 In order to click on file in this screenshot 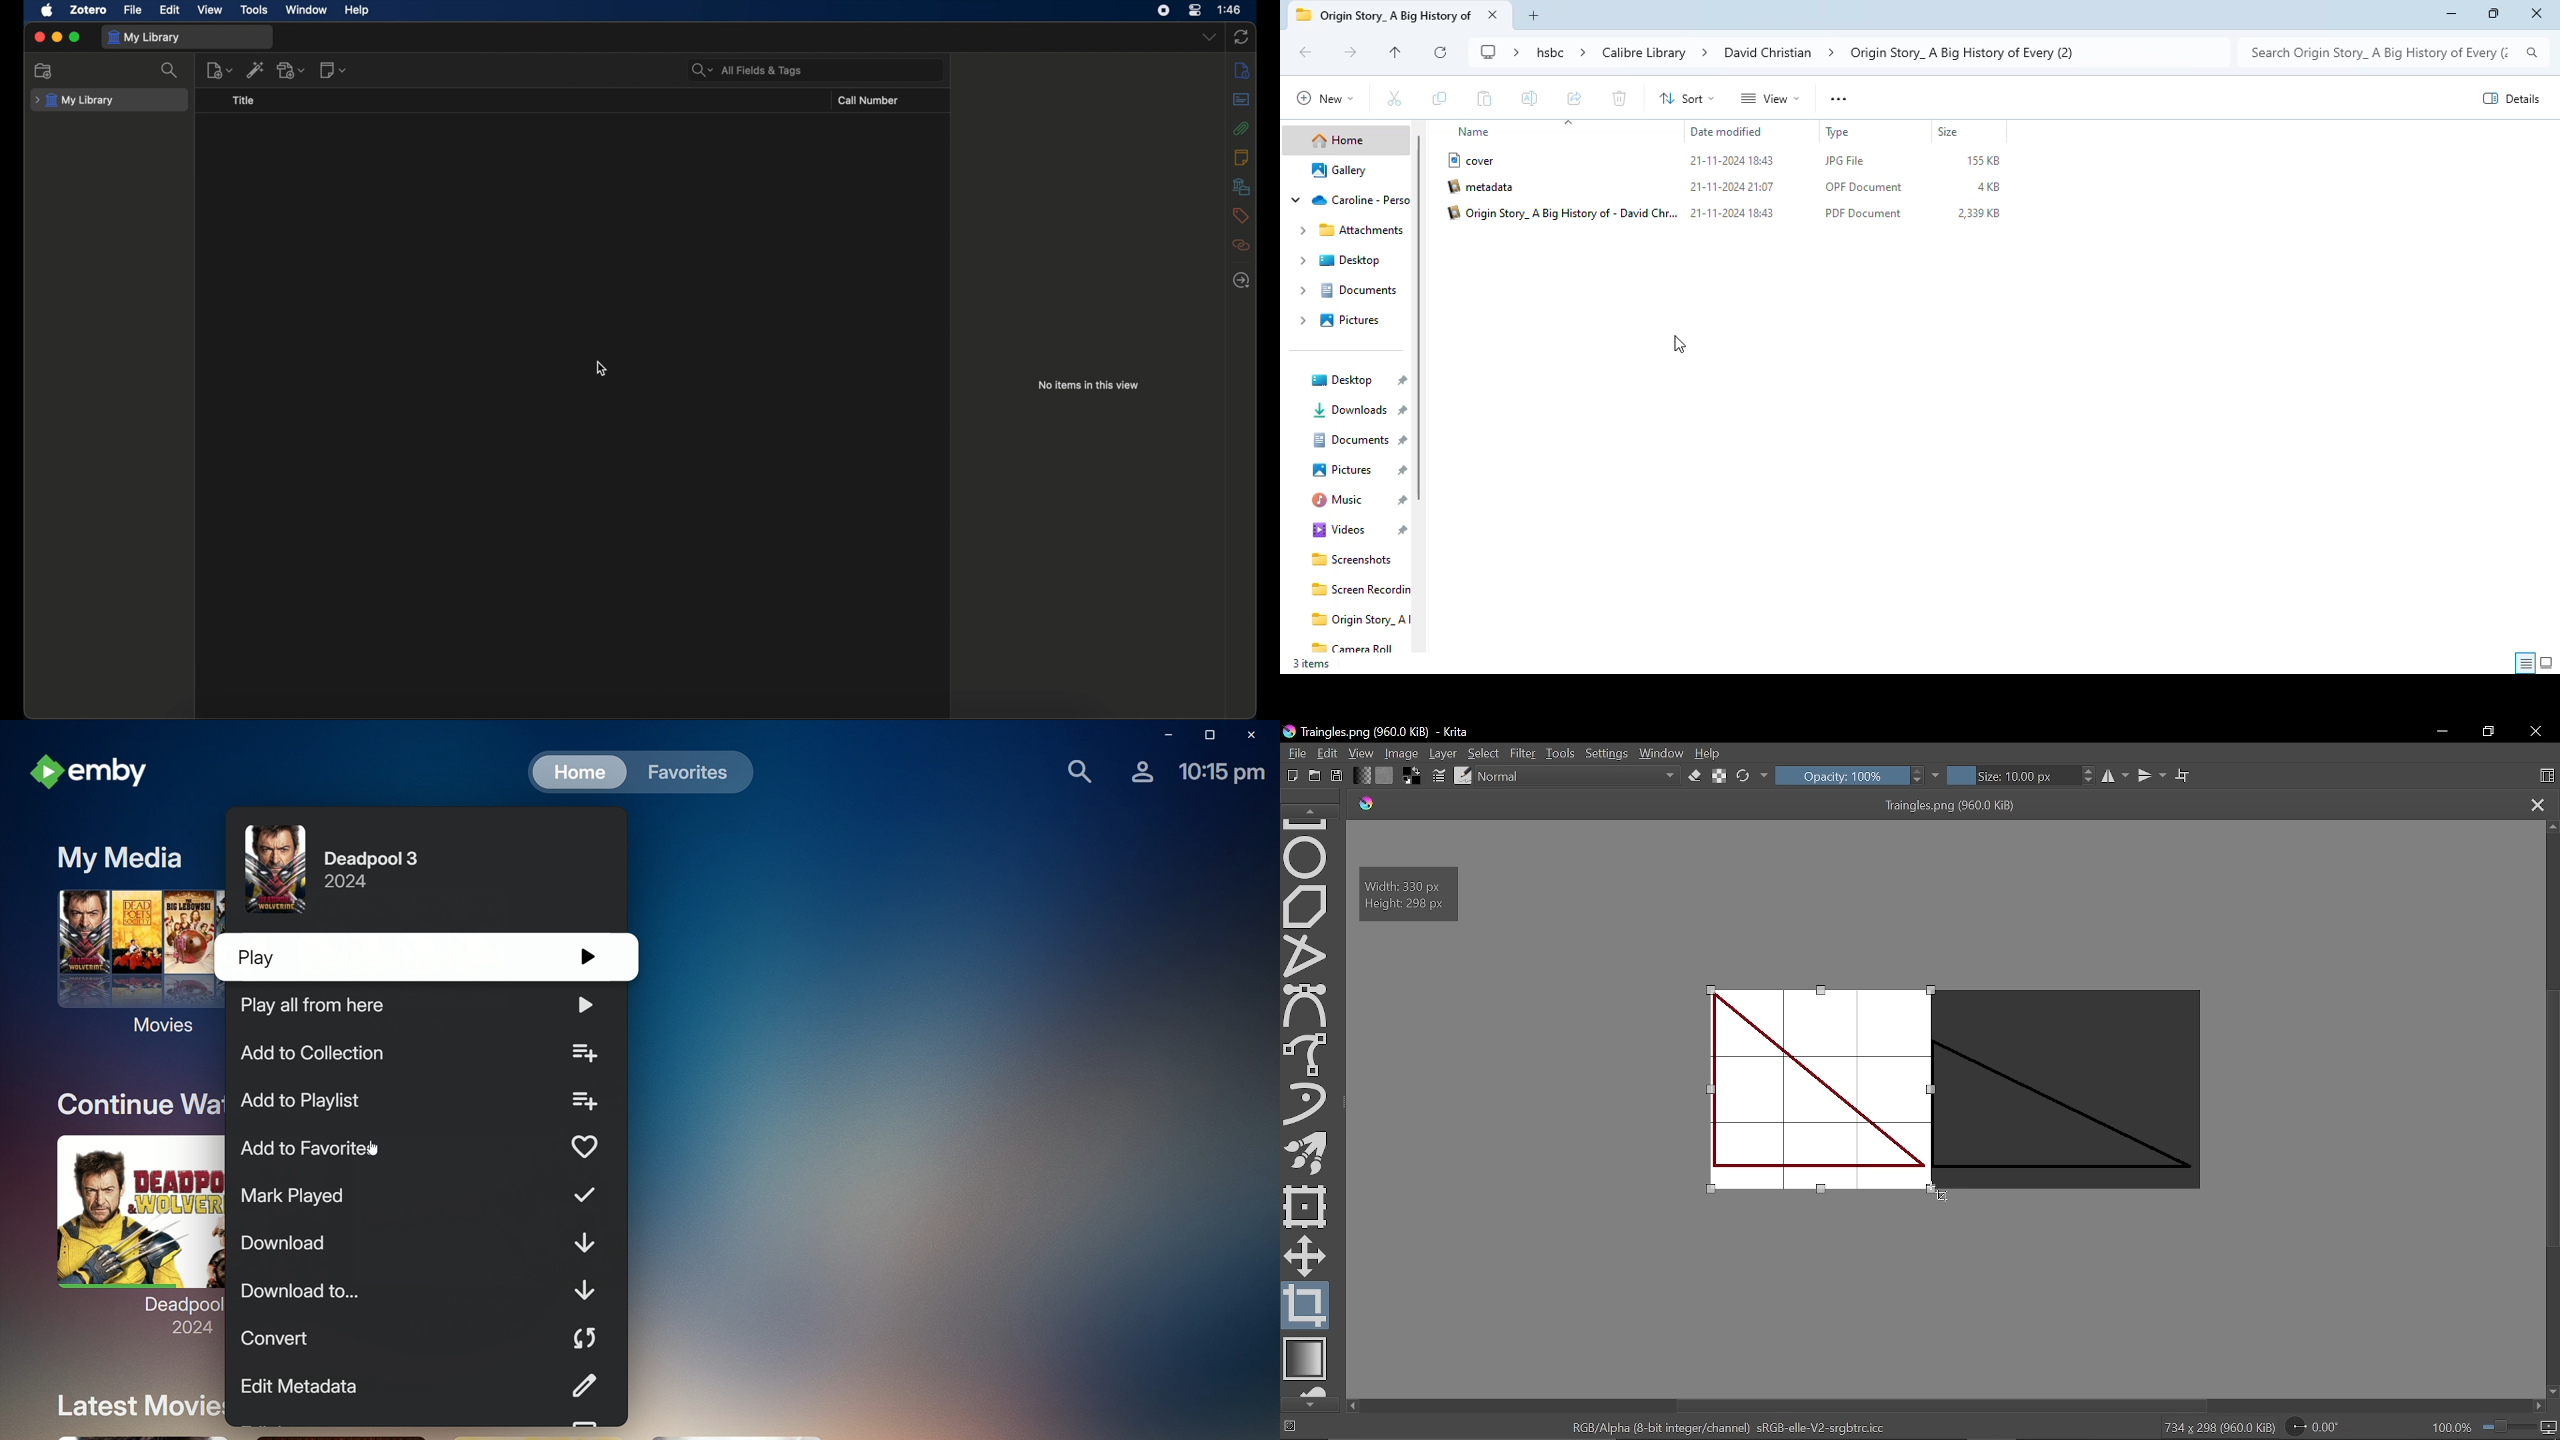, I will do `click(132, 9)`.